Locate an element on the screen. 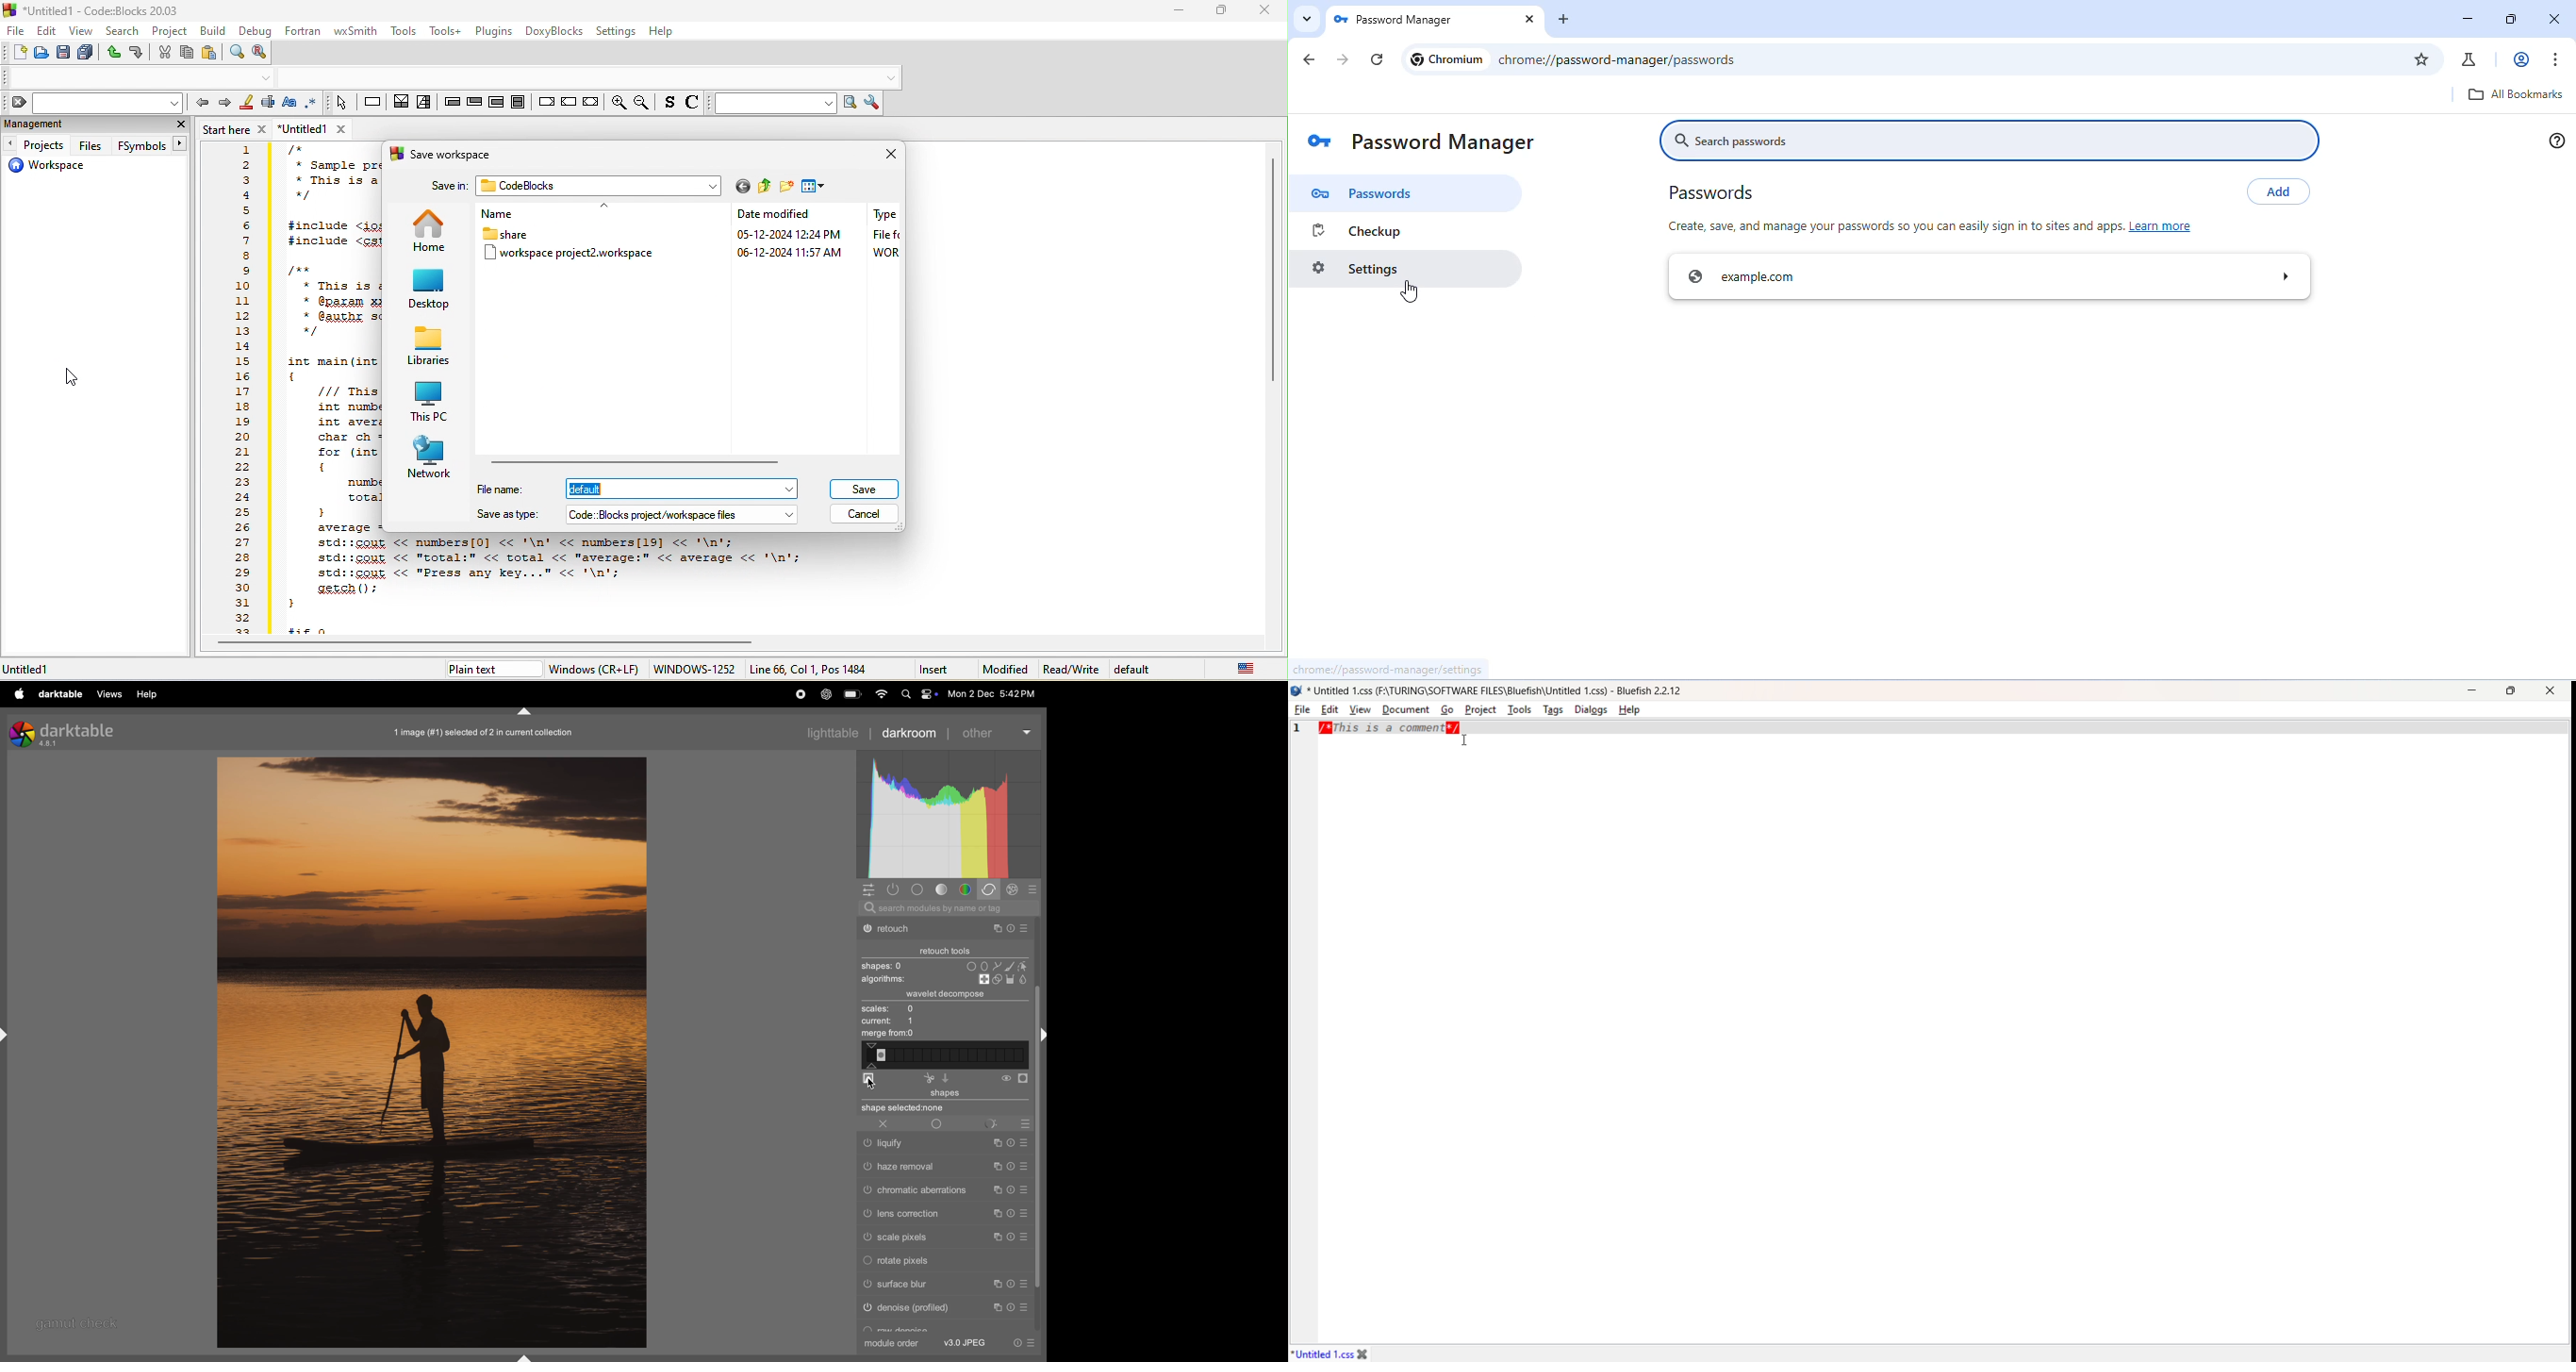  /*This is a comment*/ is located at coordinates (1390, 727).